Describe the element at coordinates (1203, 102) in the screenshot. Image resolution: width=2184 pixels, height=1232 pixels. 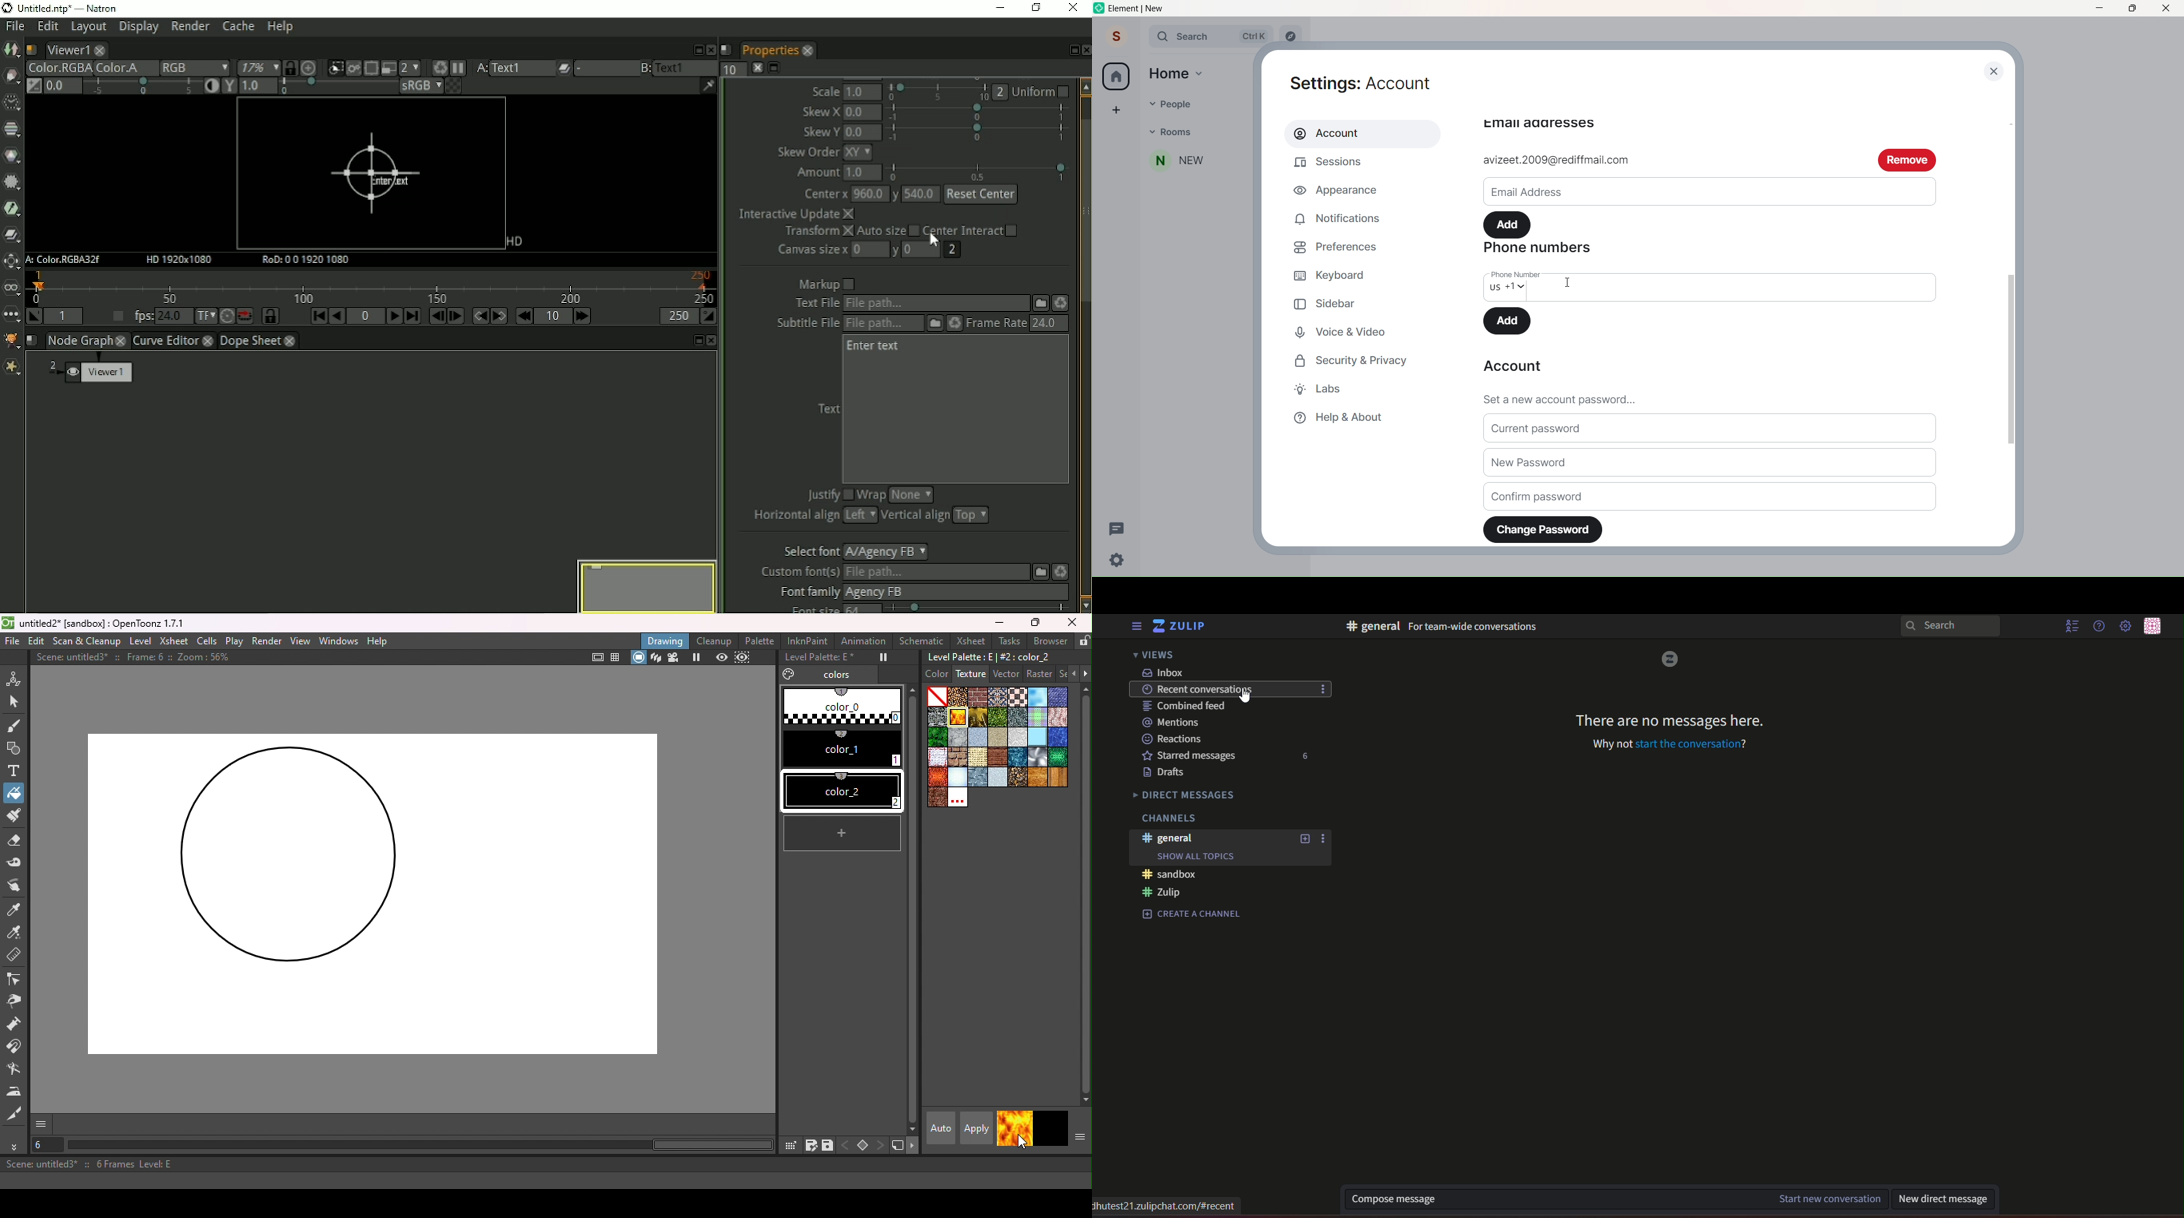
I see `People` at that location.